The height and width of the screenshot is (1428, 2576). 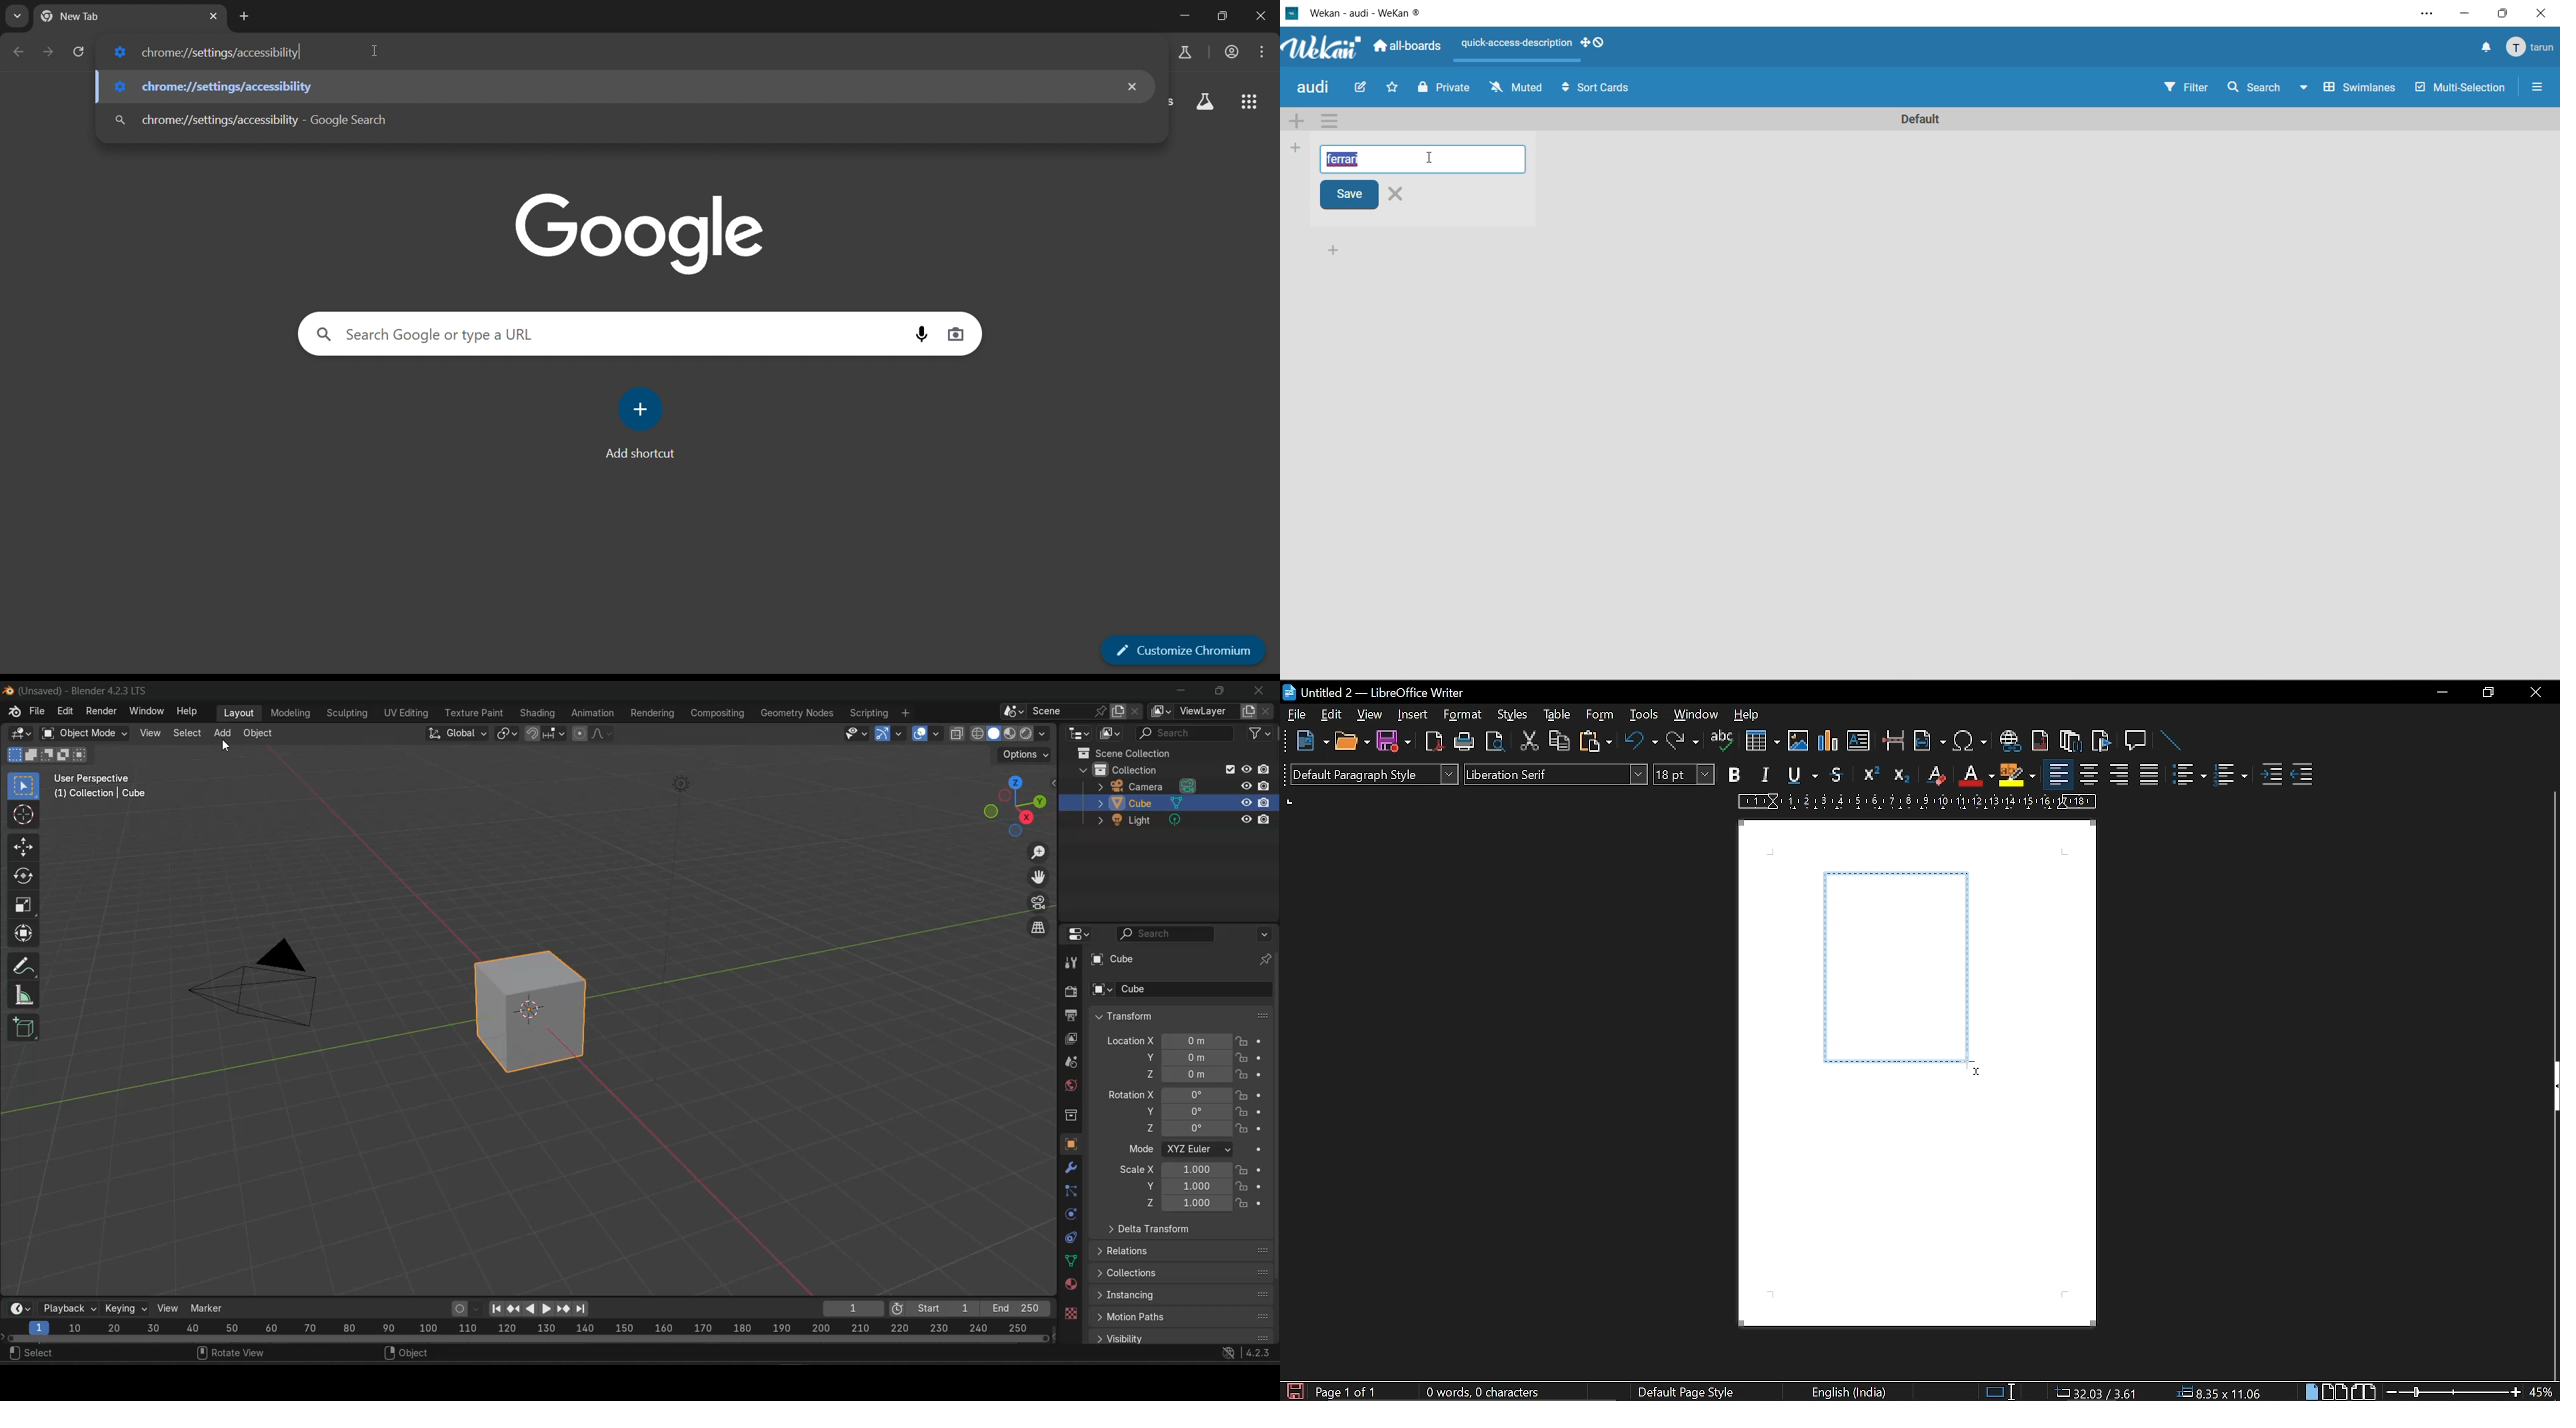 What do you see at coordinates (2310, 1392) in the screenshot?
I see `single page view` at bounding box center [2310, 1392].